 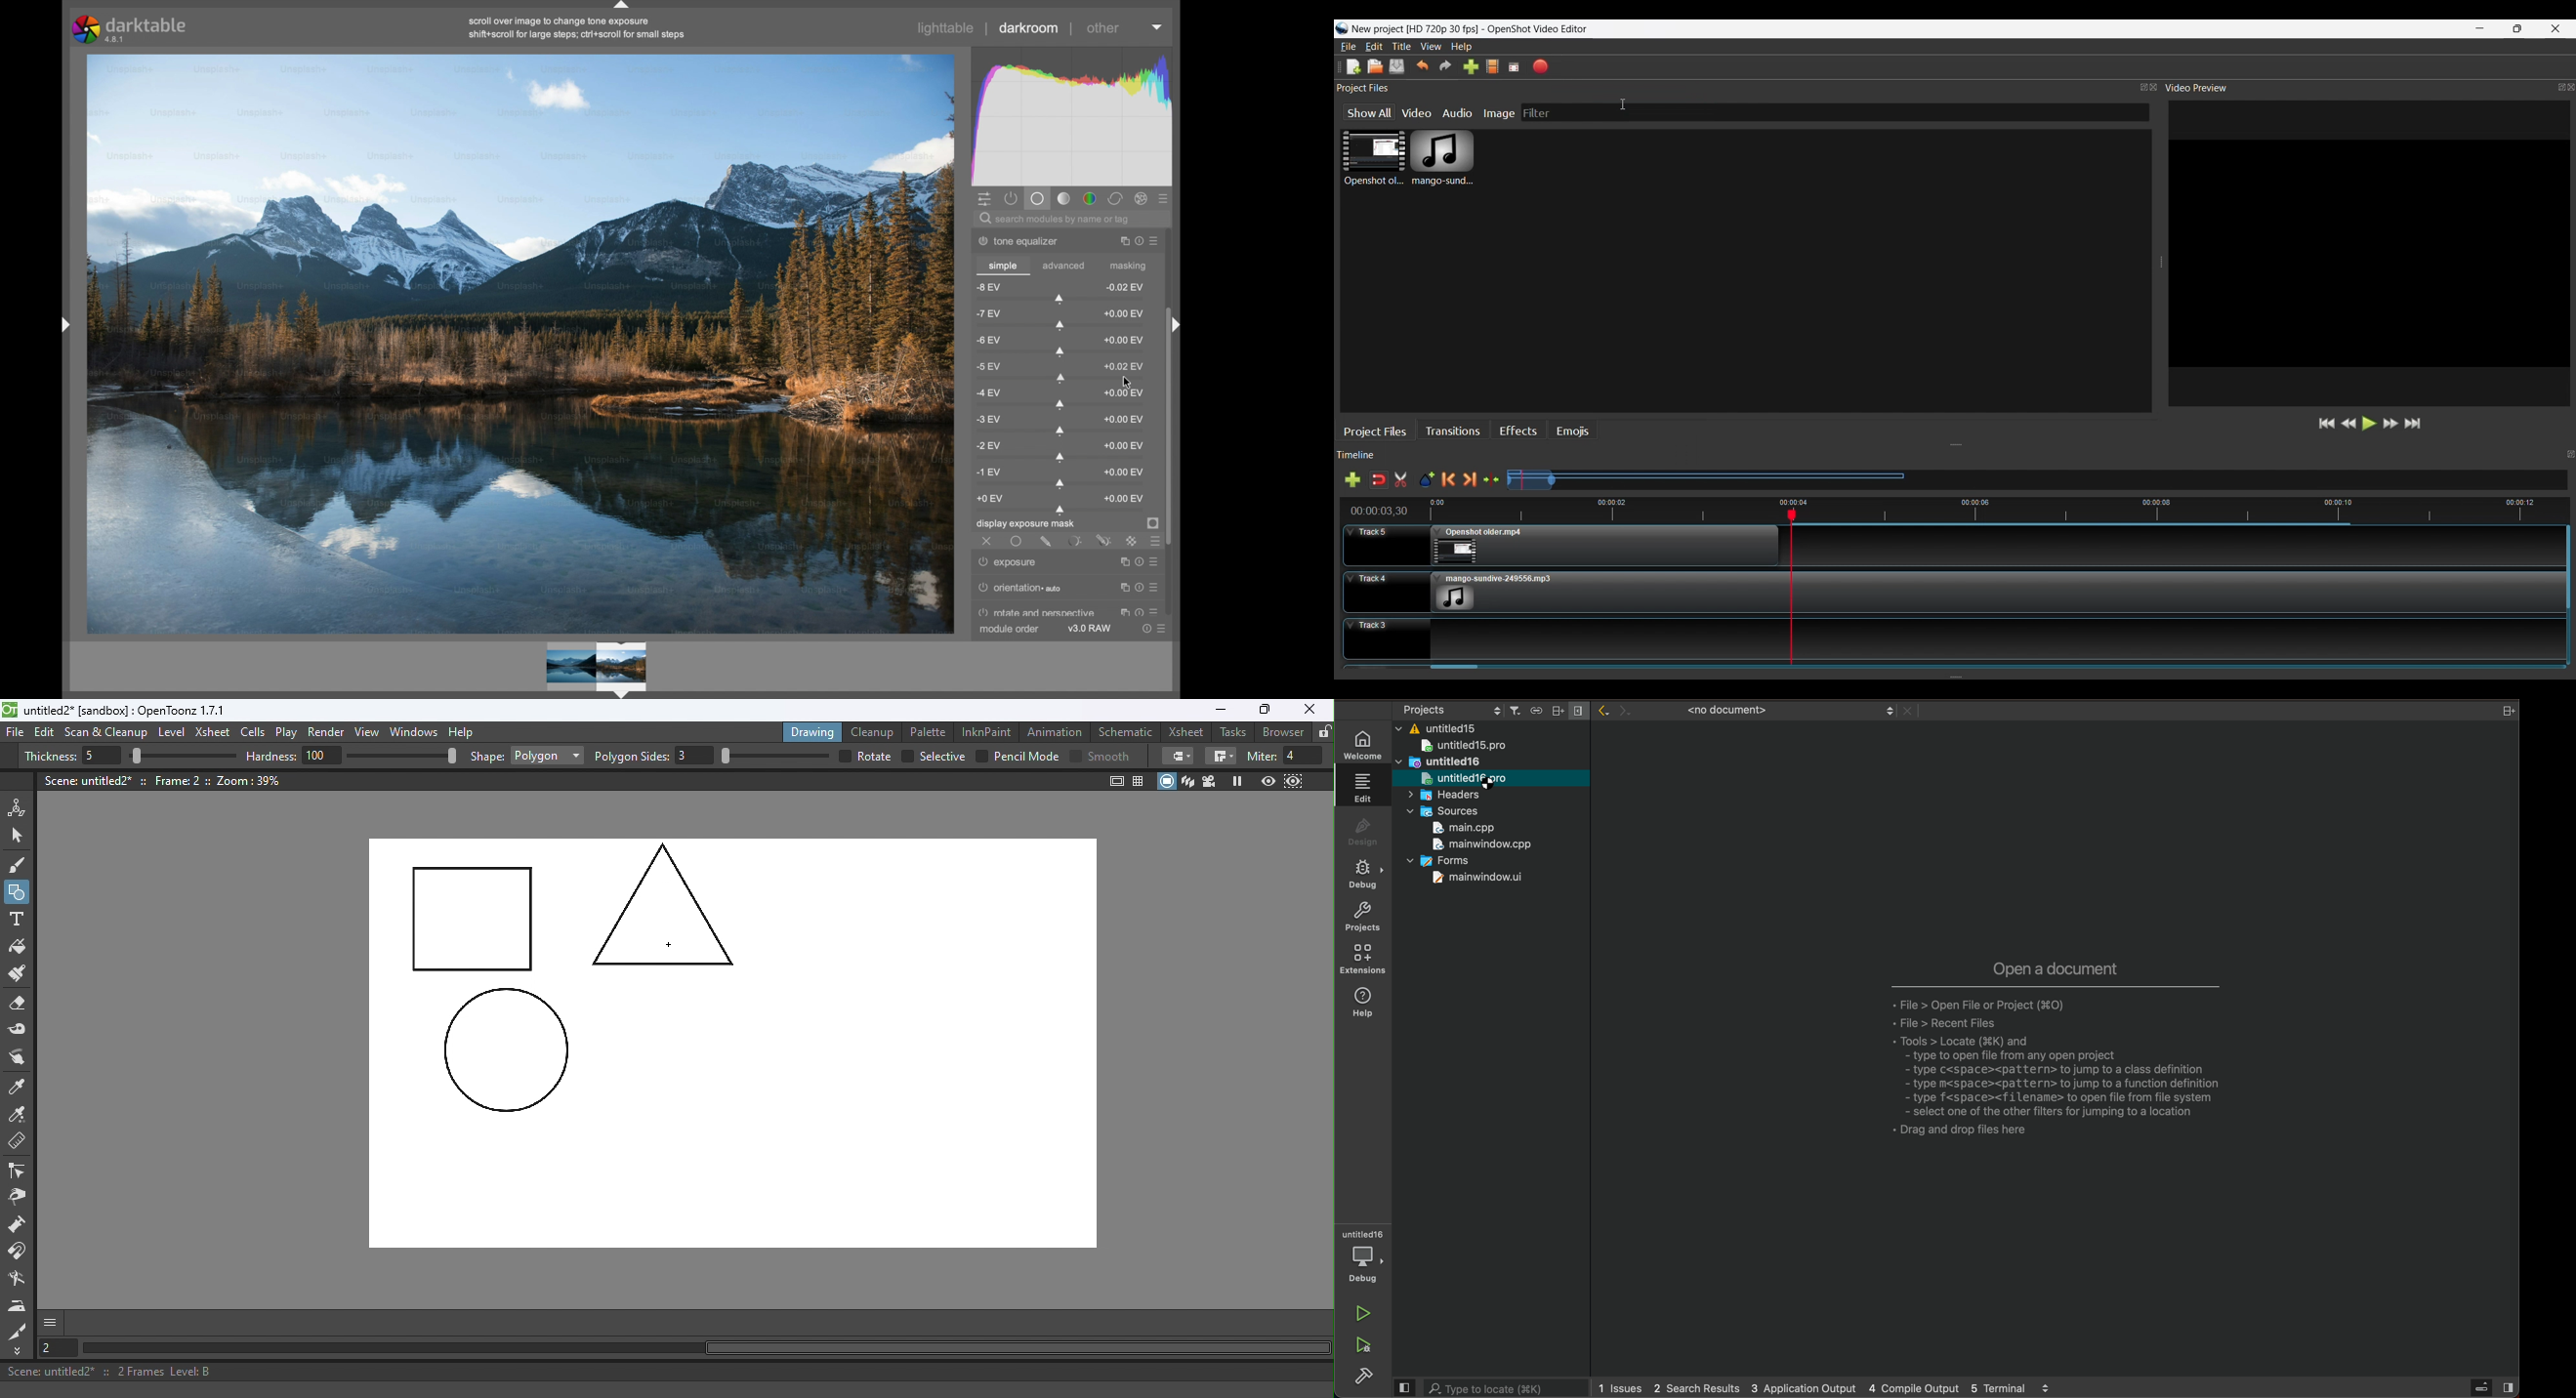 What do you see at coordinates (1445, 811) in the screenshot?
I see `sources` at bounding box center [1445, 811].